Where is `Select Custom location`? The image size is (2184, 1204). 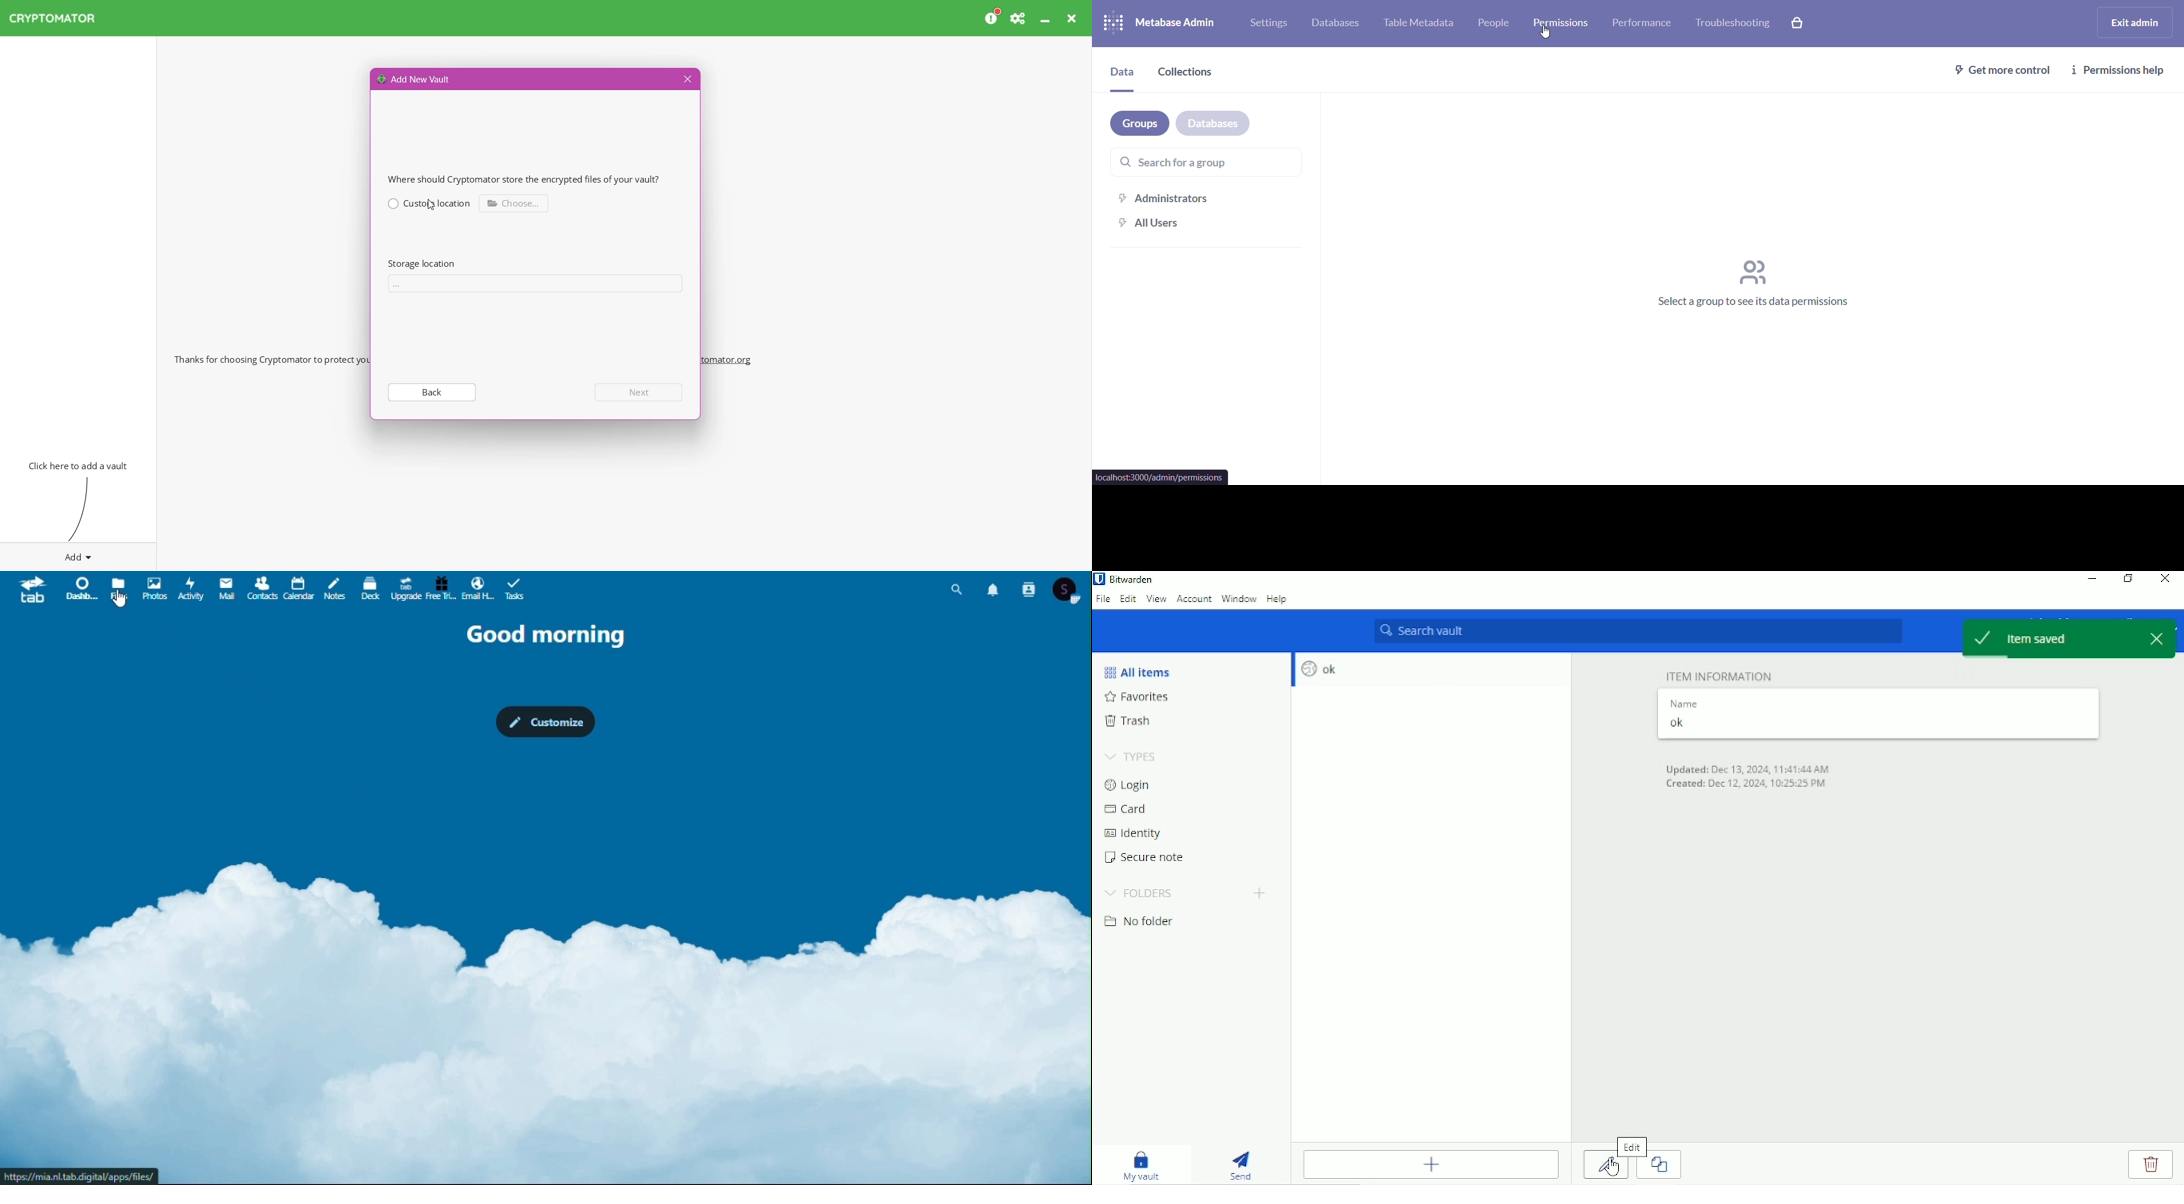 Select Custom location is located at coordinates (430, 202).